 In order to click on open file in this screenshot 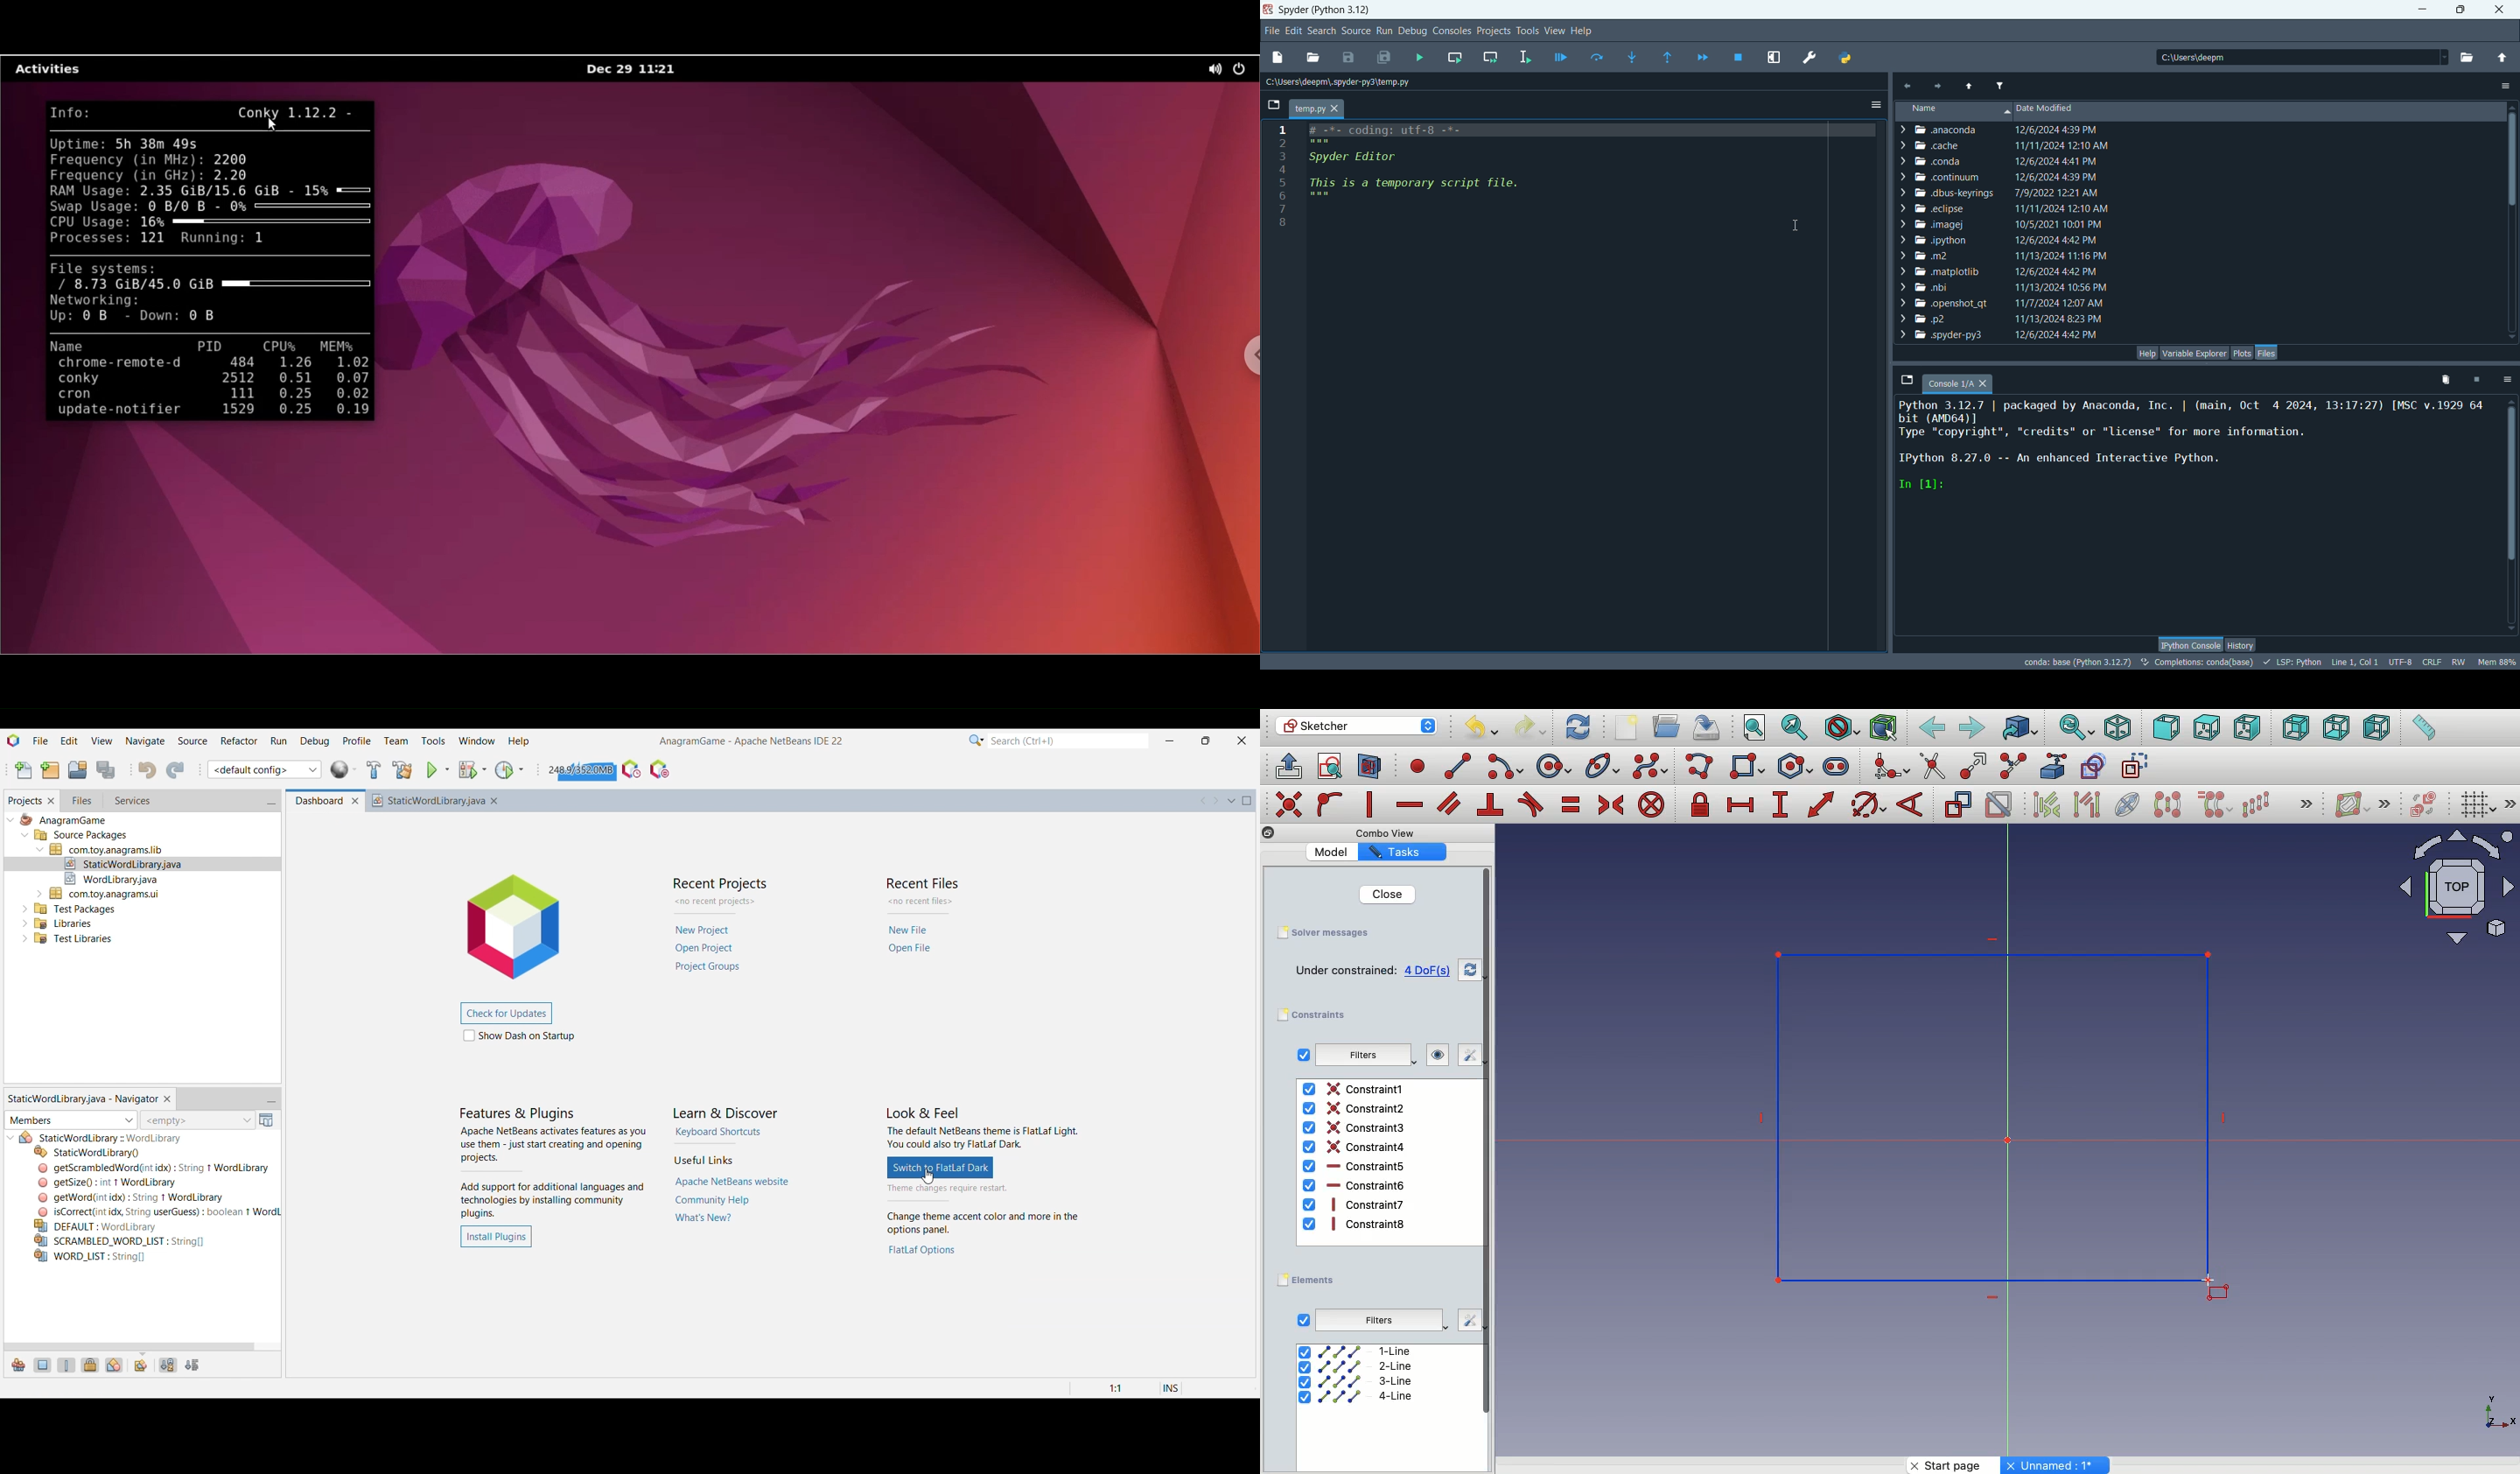, I will do `click(1312, 57)`.